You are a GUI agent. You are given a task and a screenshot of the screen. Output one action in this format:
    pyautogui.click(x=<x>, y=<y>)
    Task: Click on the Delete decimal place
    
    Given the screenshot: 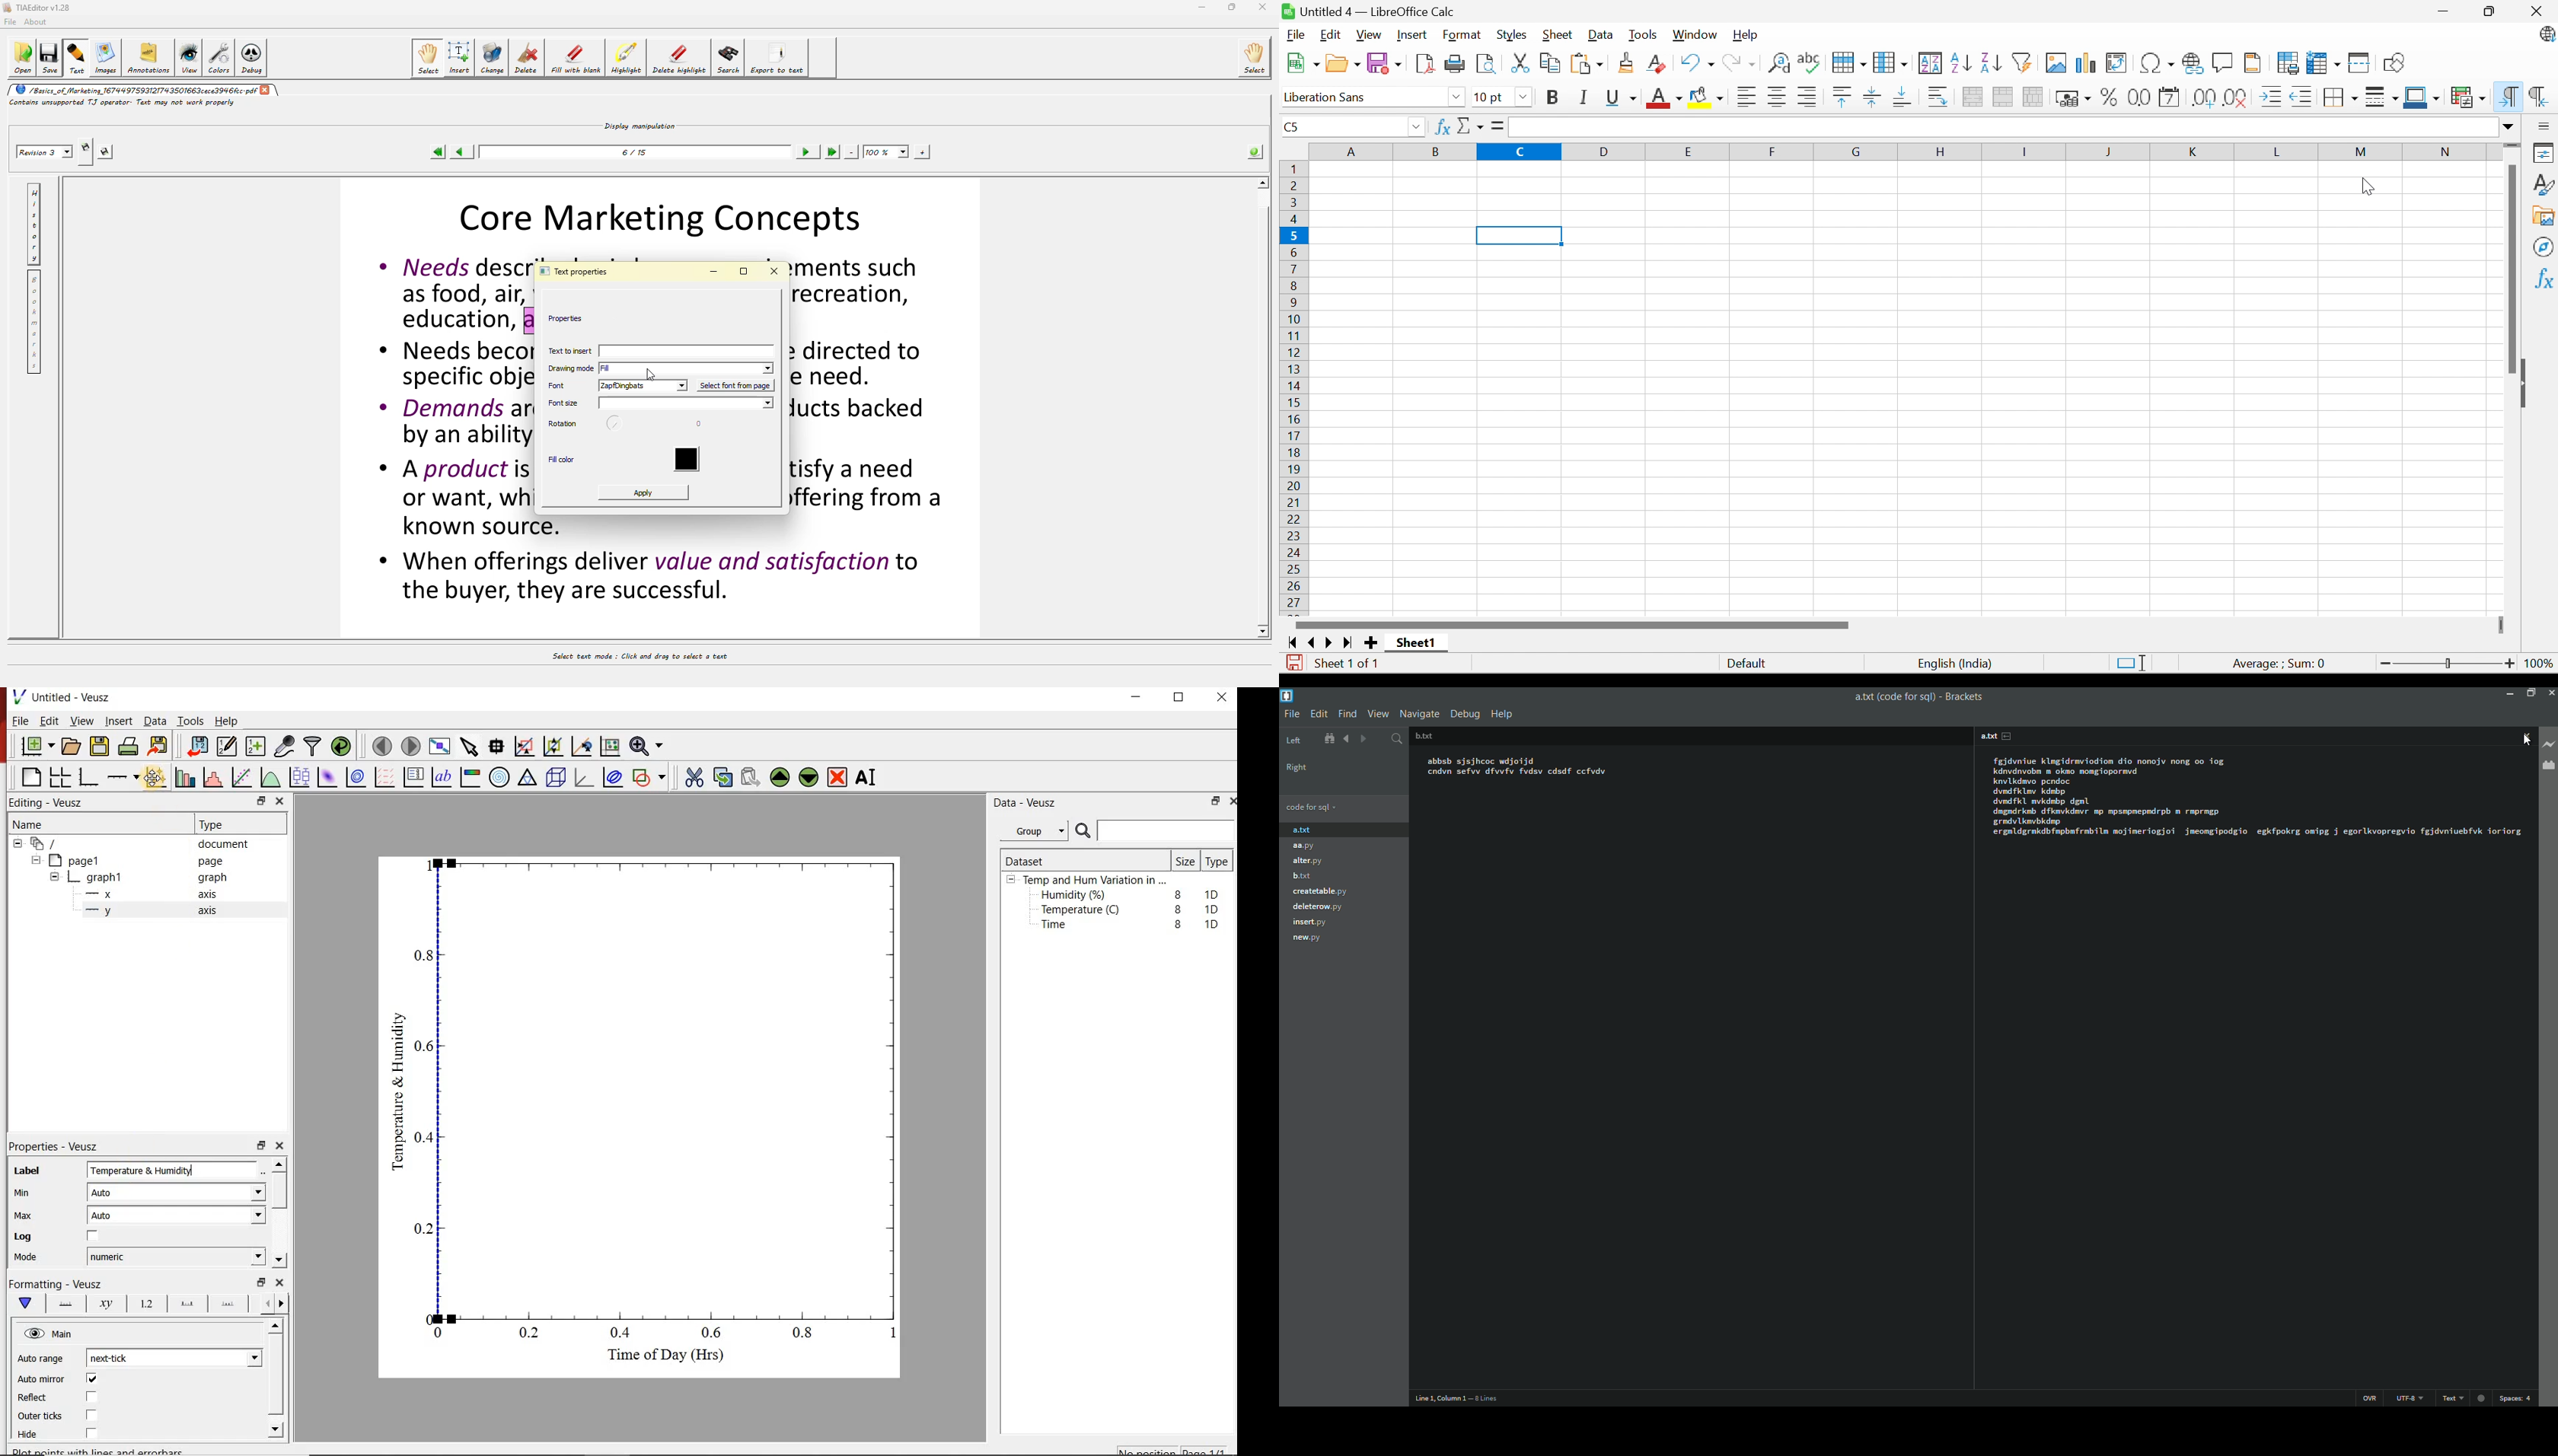 What is the action you would take?
    pyautogui.click(x=2236, y=97)
    